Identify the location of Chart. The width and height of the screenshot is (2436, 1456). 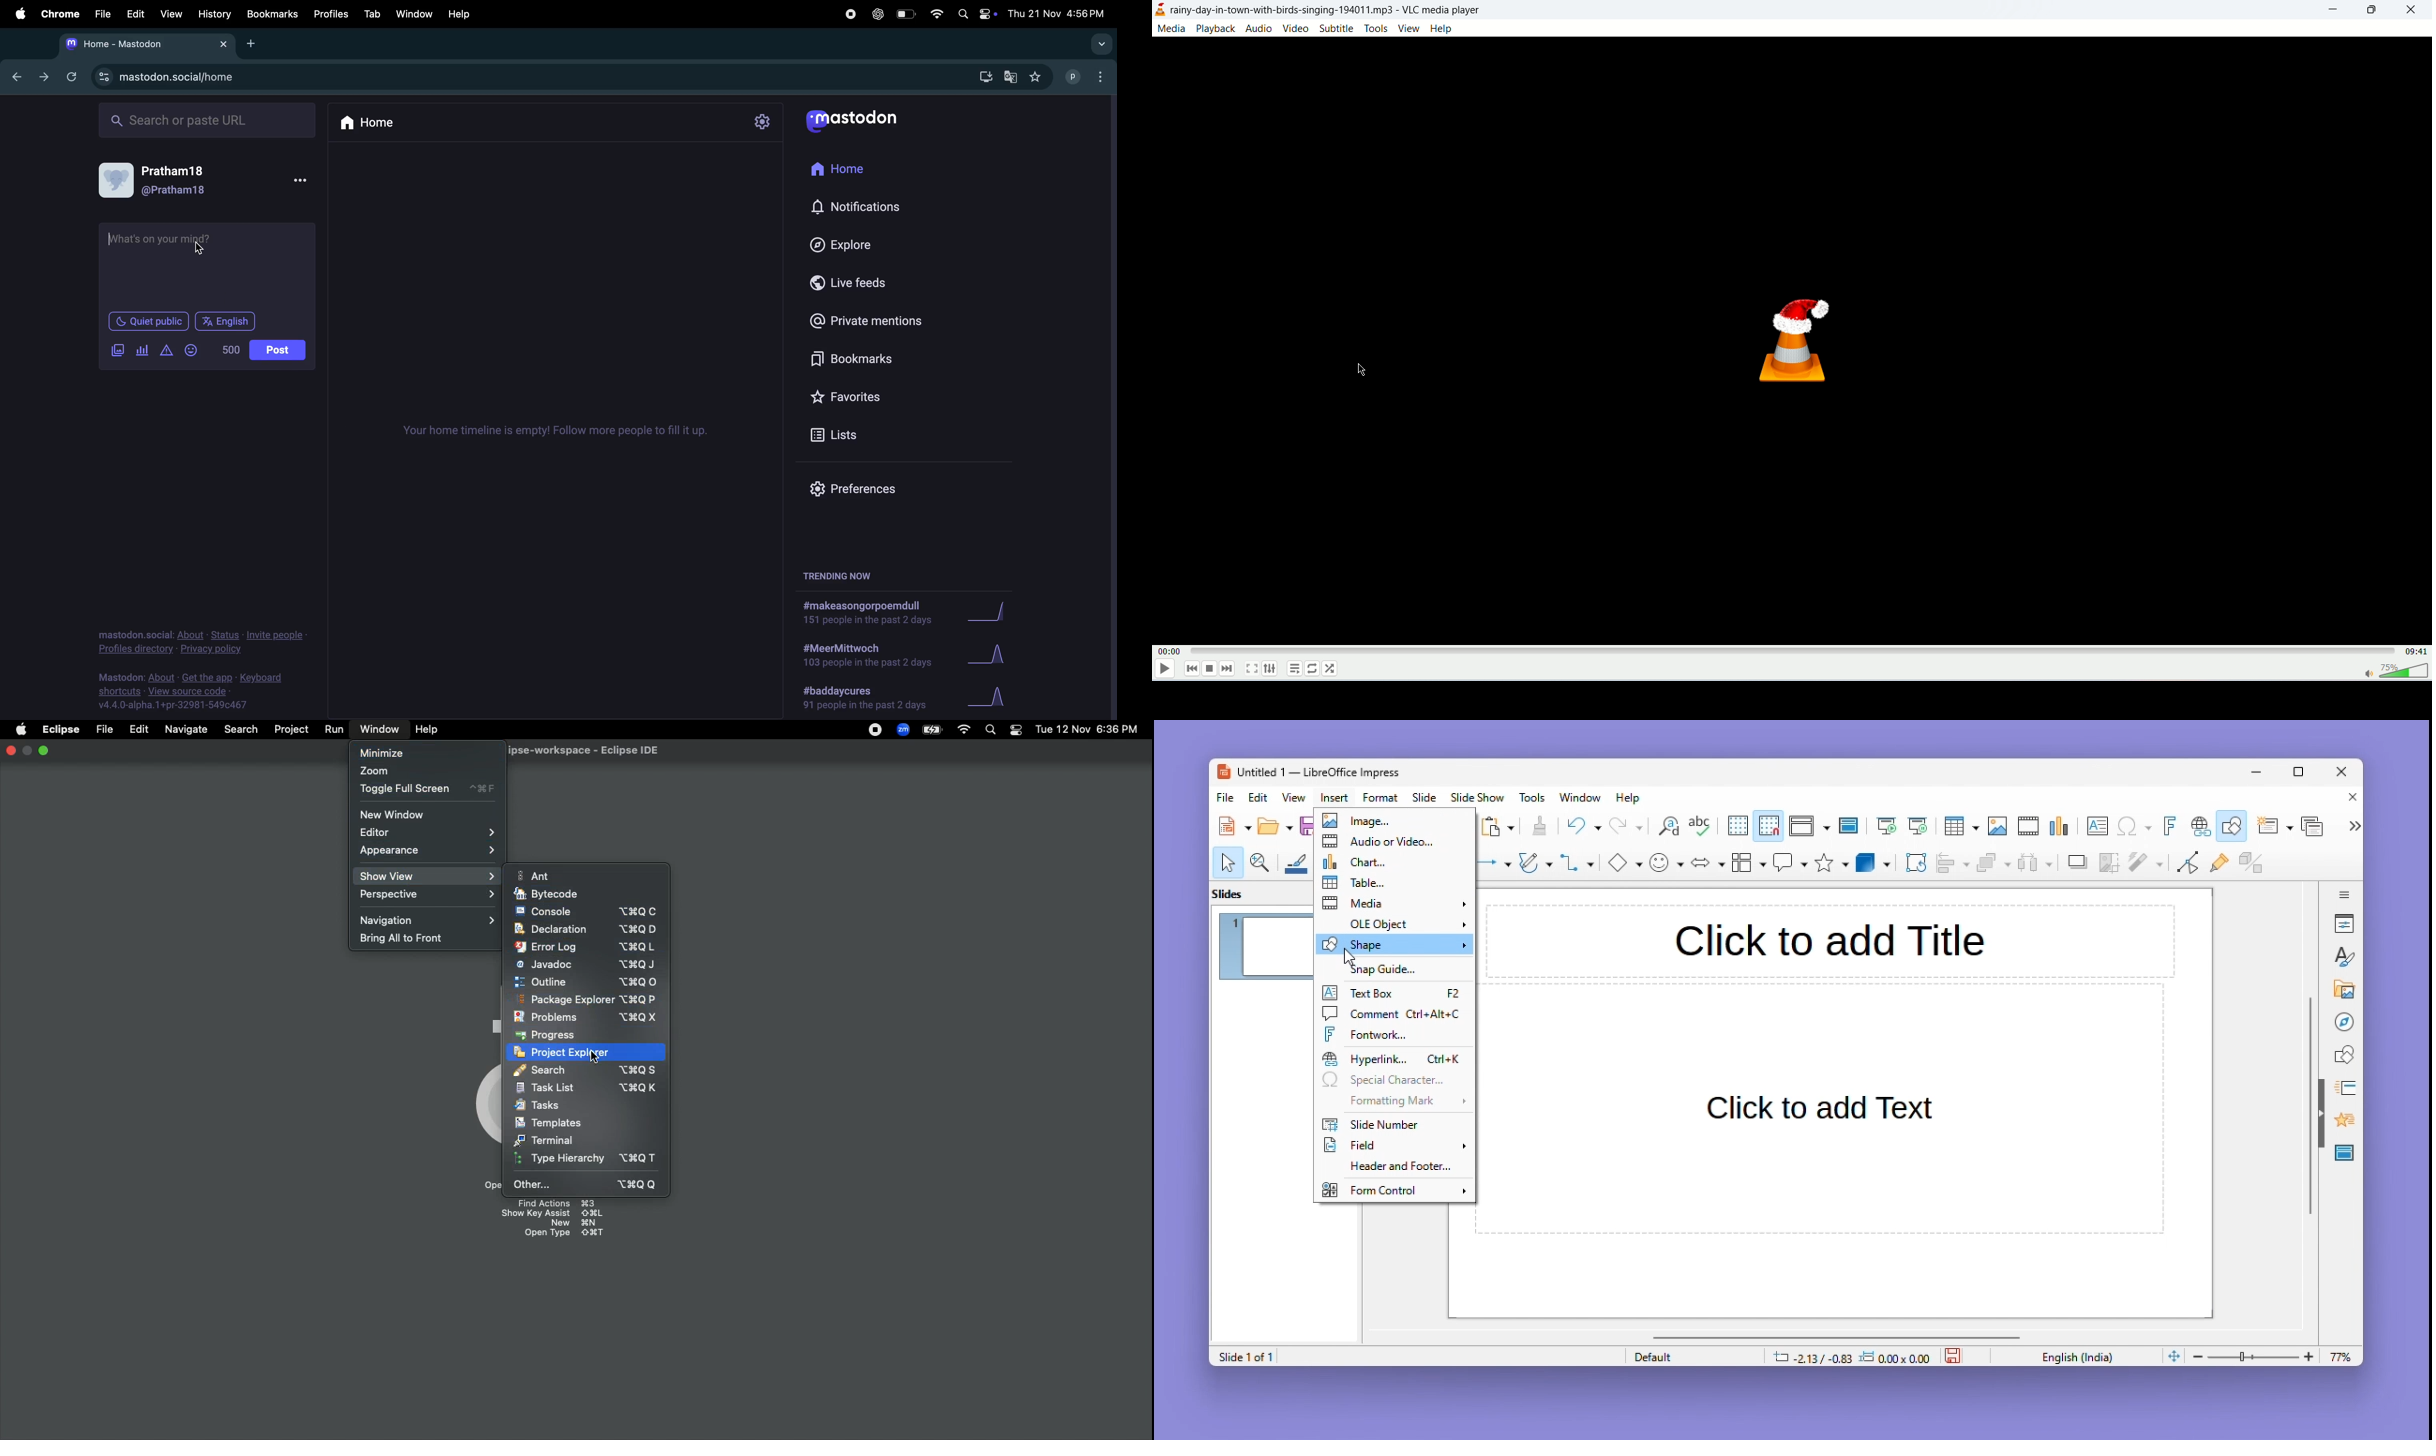
(1393, 861).